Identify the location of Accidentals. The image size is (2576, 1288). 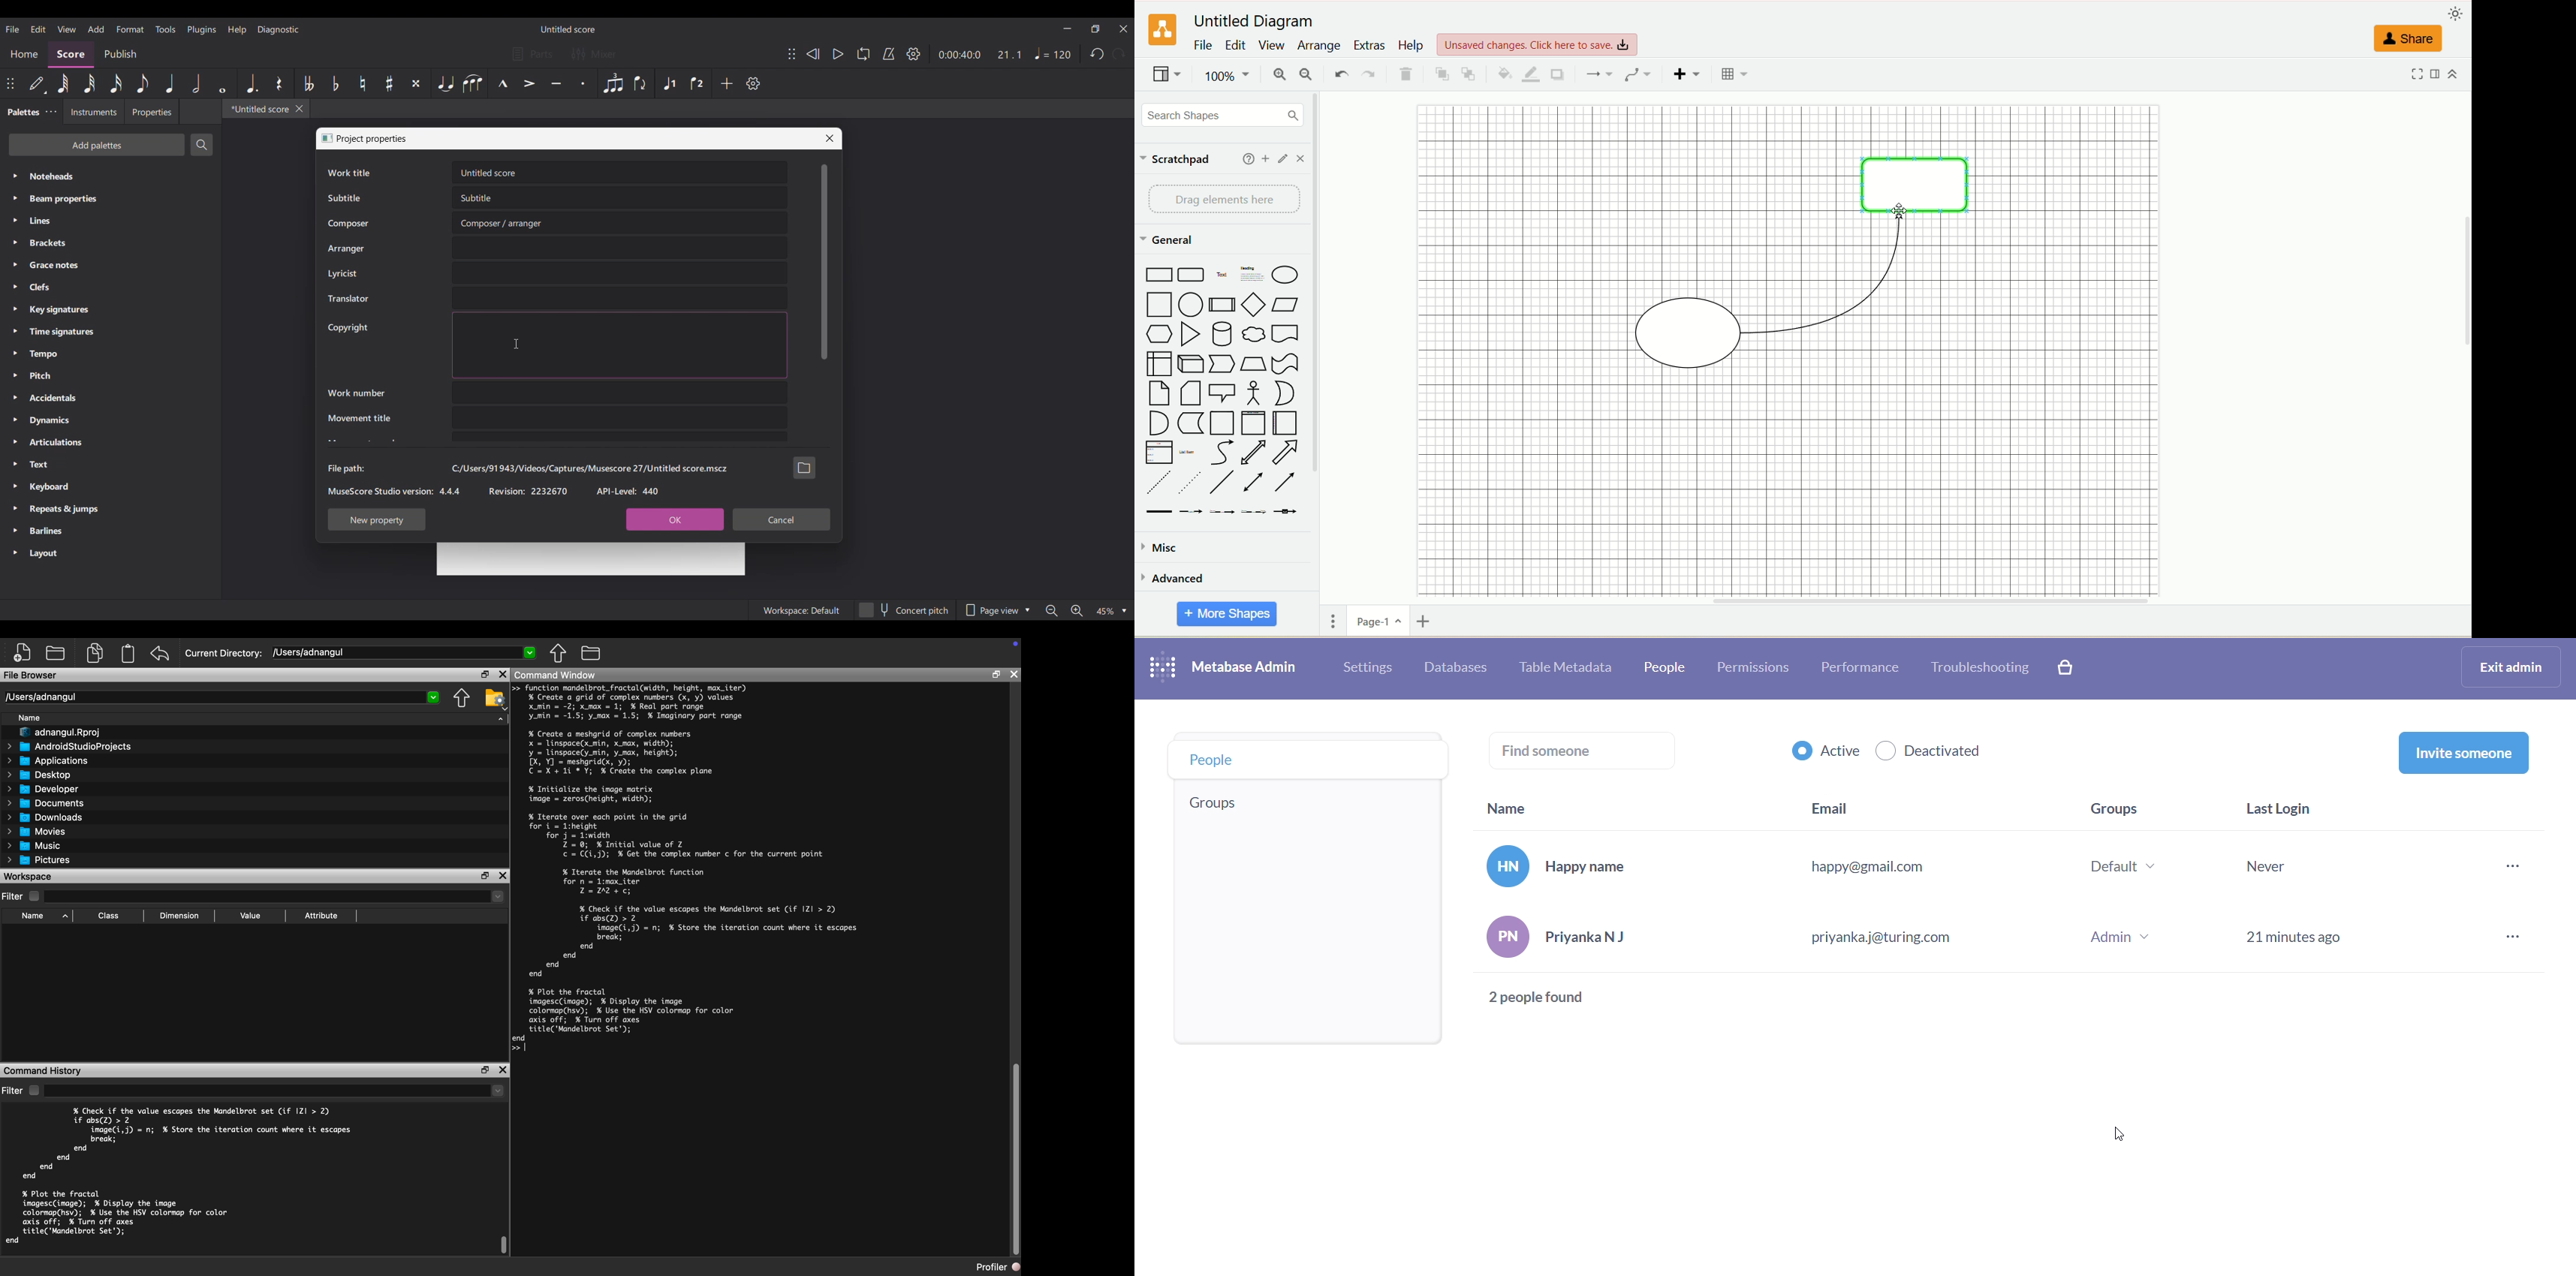
(111, 398).